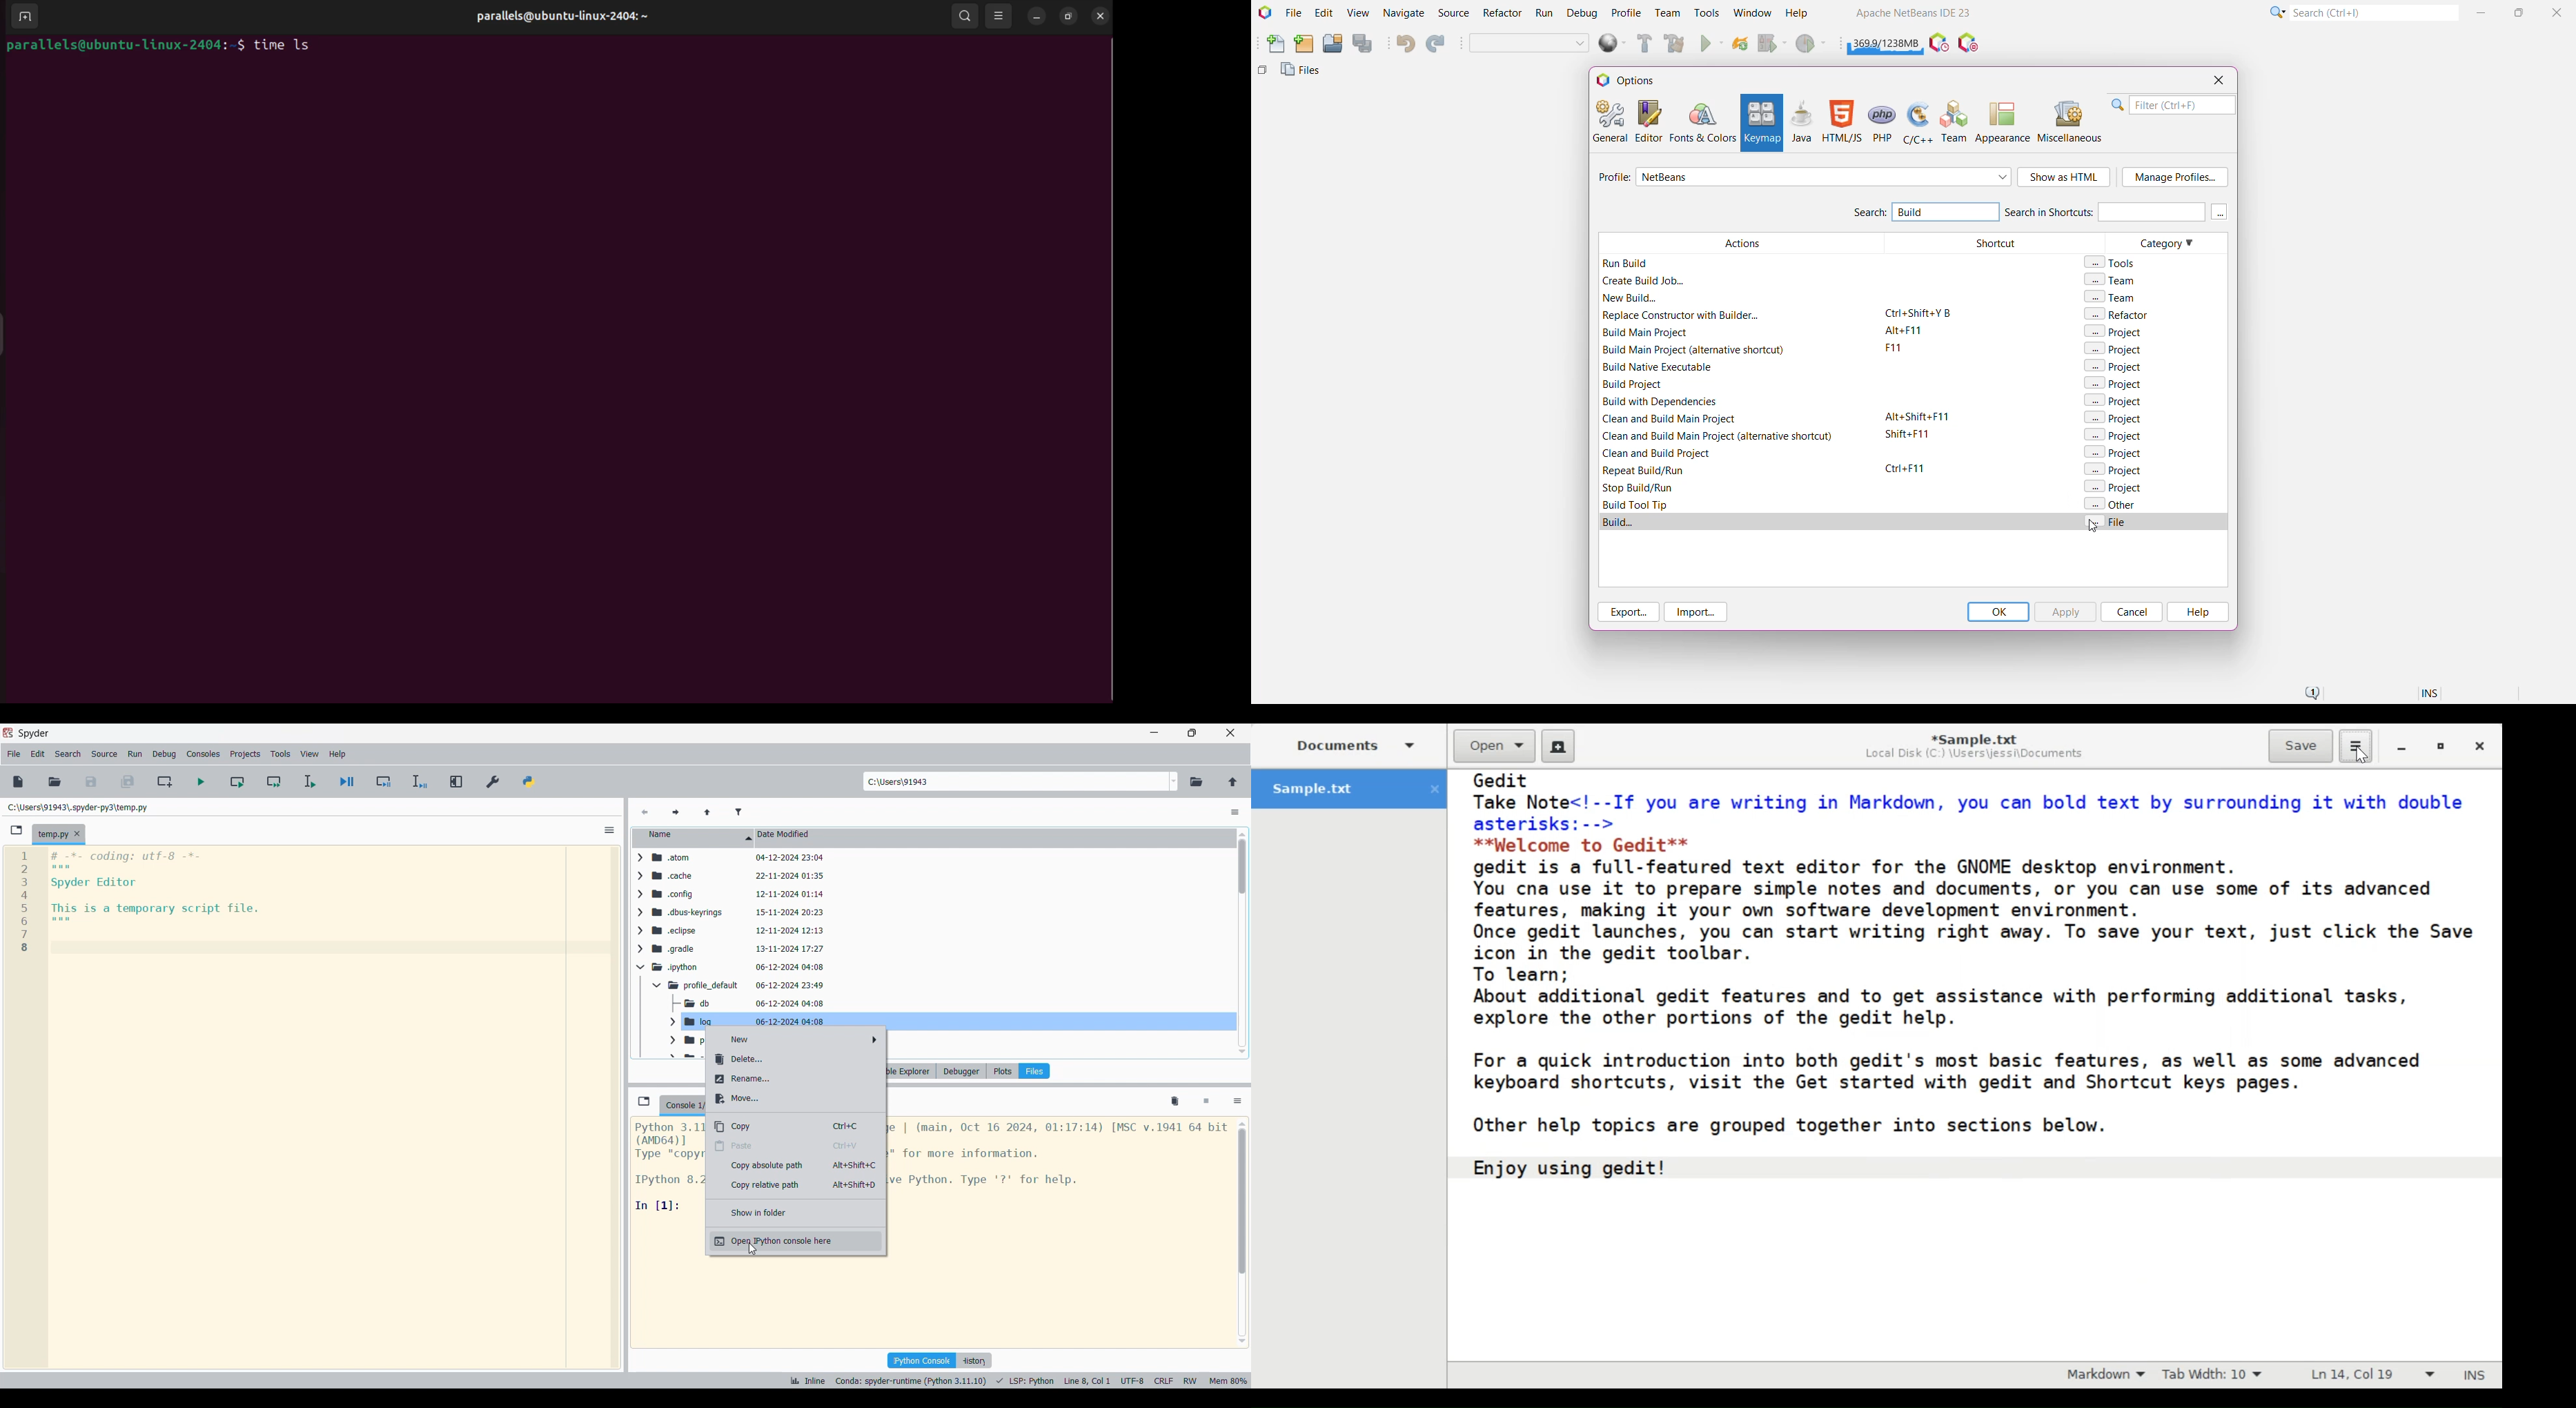  I want to click on Profile, so click(1612, 179).